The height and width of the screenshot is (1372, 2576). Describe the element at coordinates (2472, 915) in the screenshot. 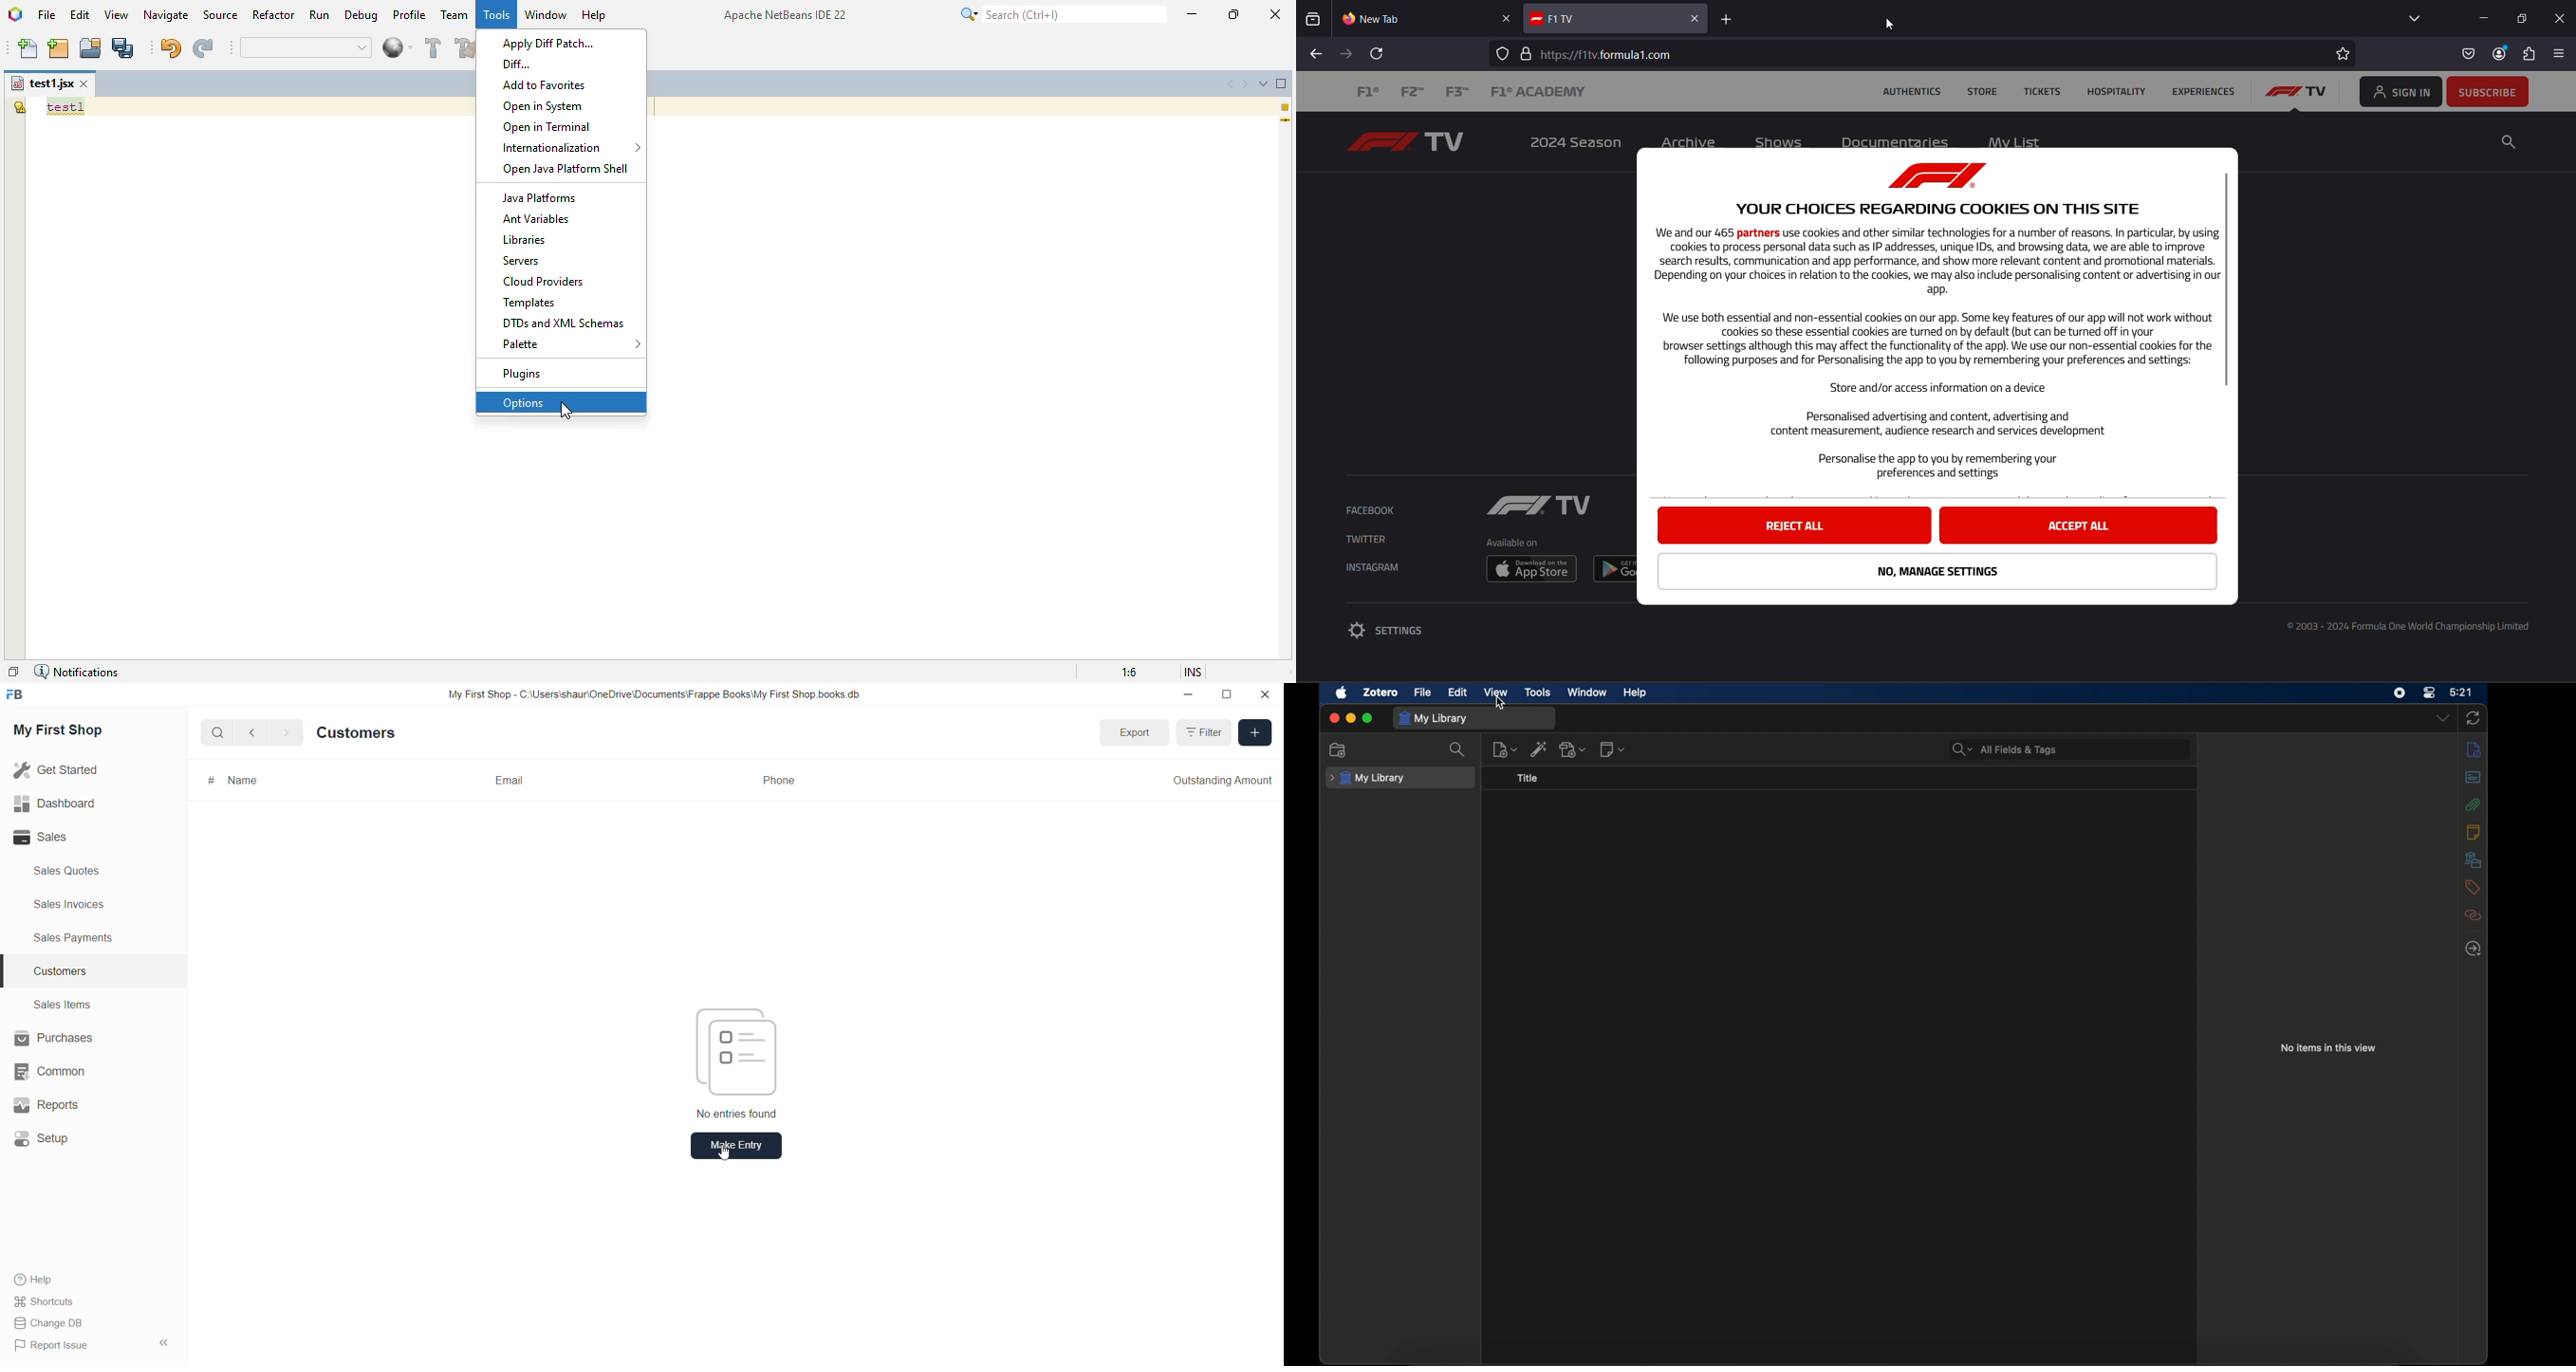

I see `related` at that location.